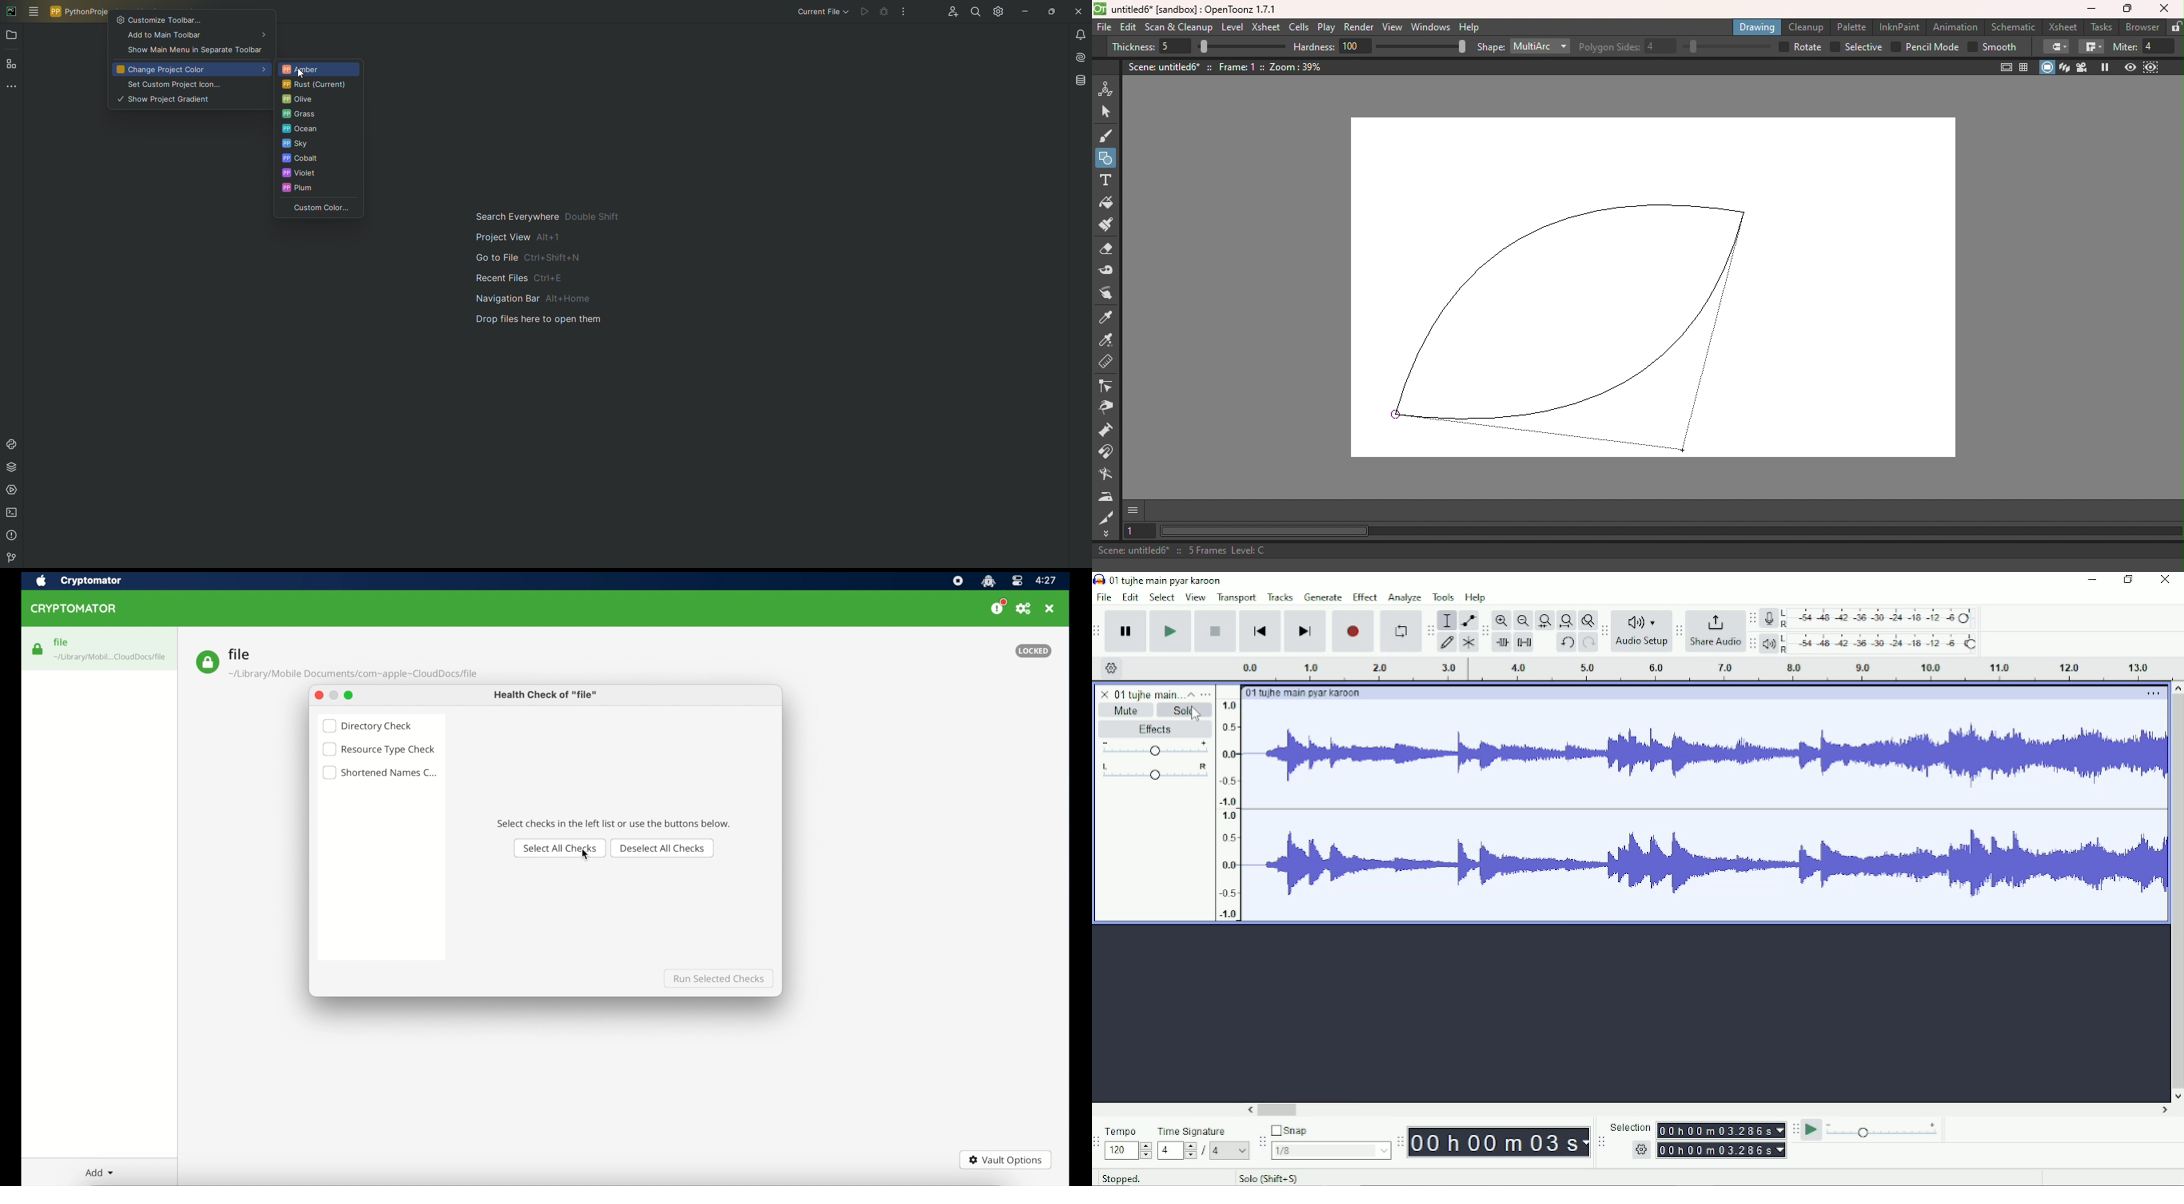  Describe the element at coordinates (1170, 630) in the screenshot. I see `Play` at that location.